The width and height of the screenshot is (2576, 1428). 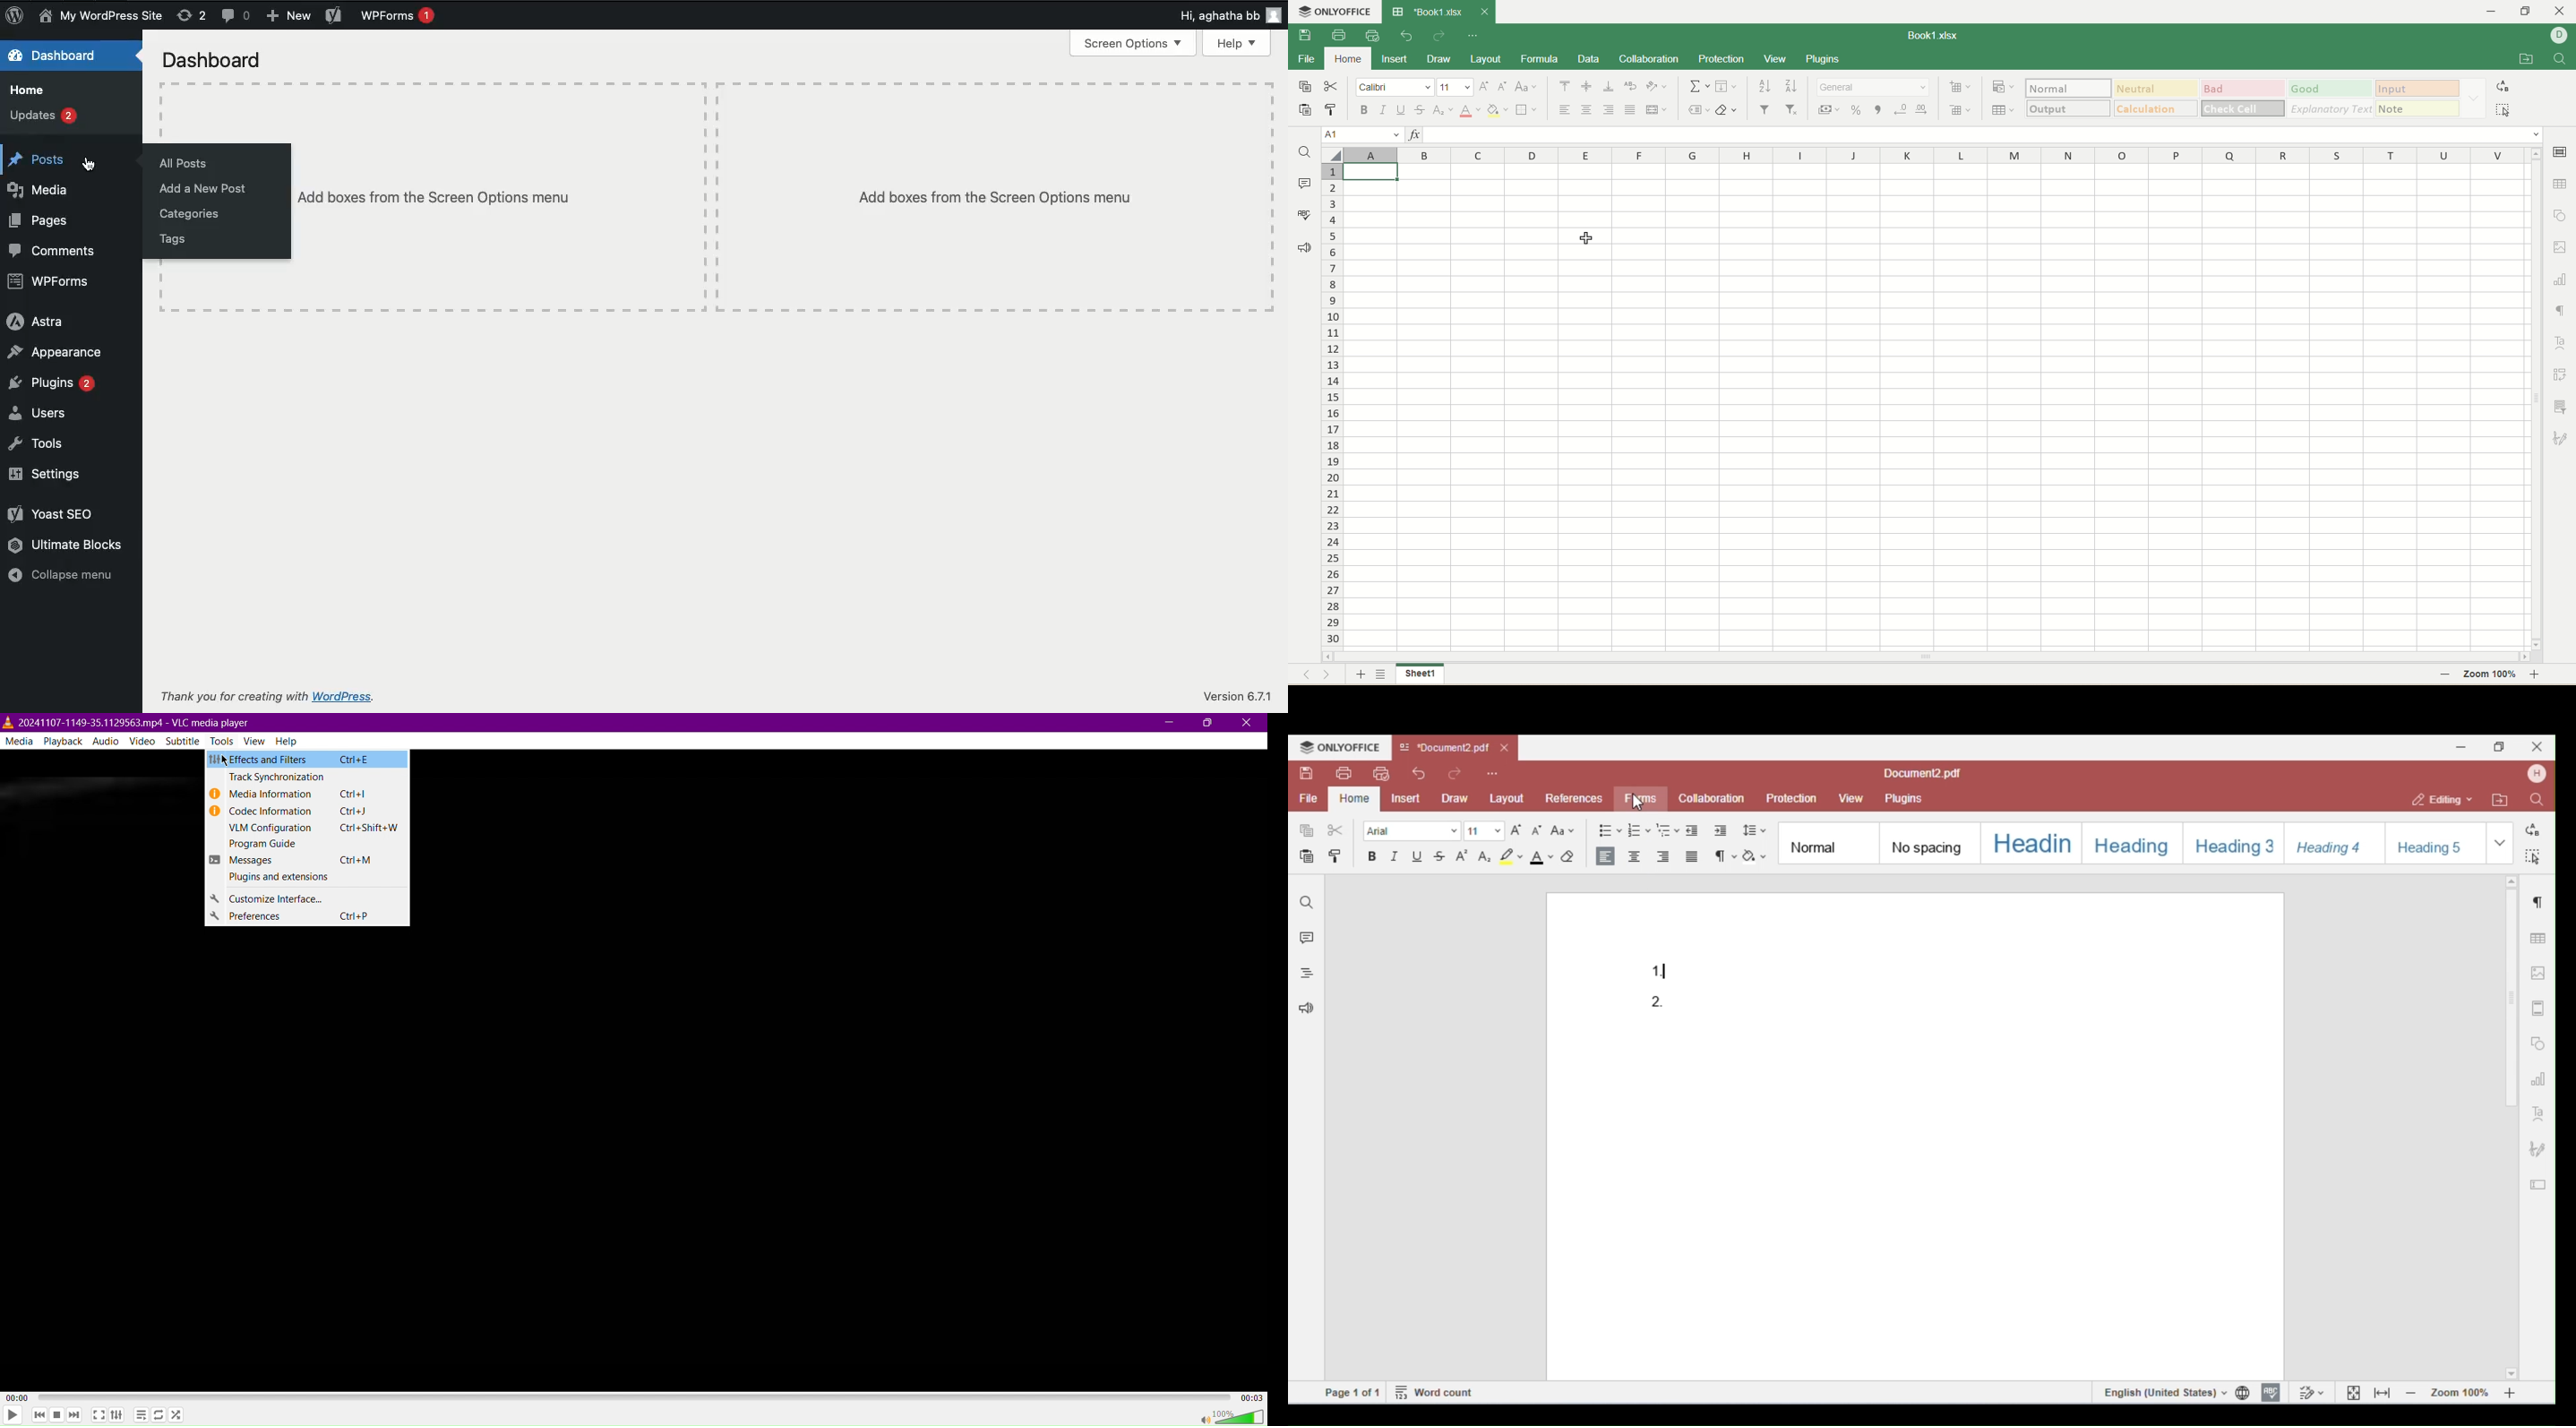 What do you see at coordinates (1485, 87) in the screenshot?
I see `increase size` at bounding box center [1485, 87].